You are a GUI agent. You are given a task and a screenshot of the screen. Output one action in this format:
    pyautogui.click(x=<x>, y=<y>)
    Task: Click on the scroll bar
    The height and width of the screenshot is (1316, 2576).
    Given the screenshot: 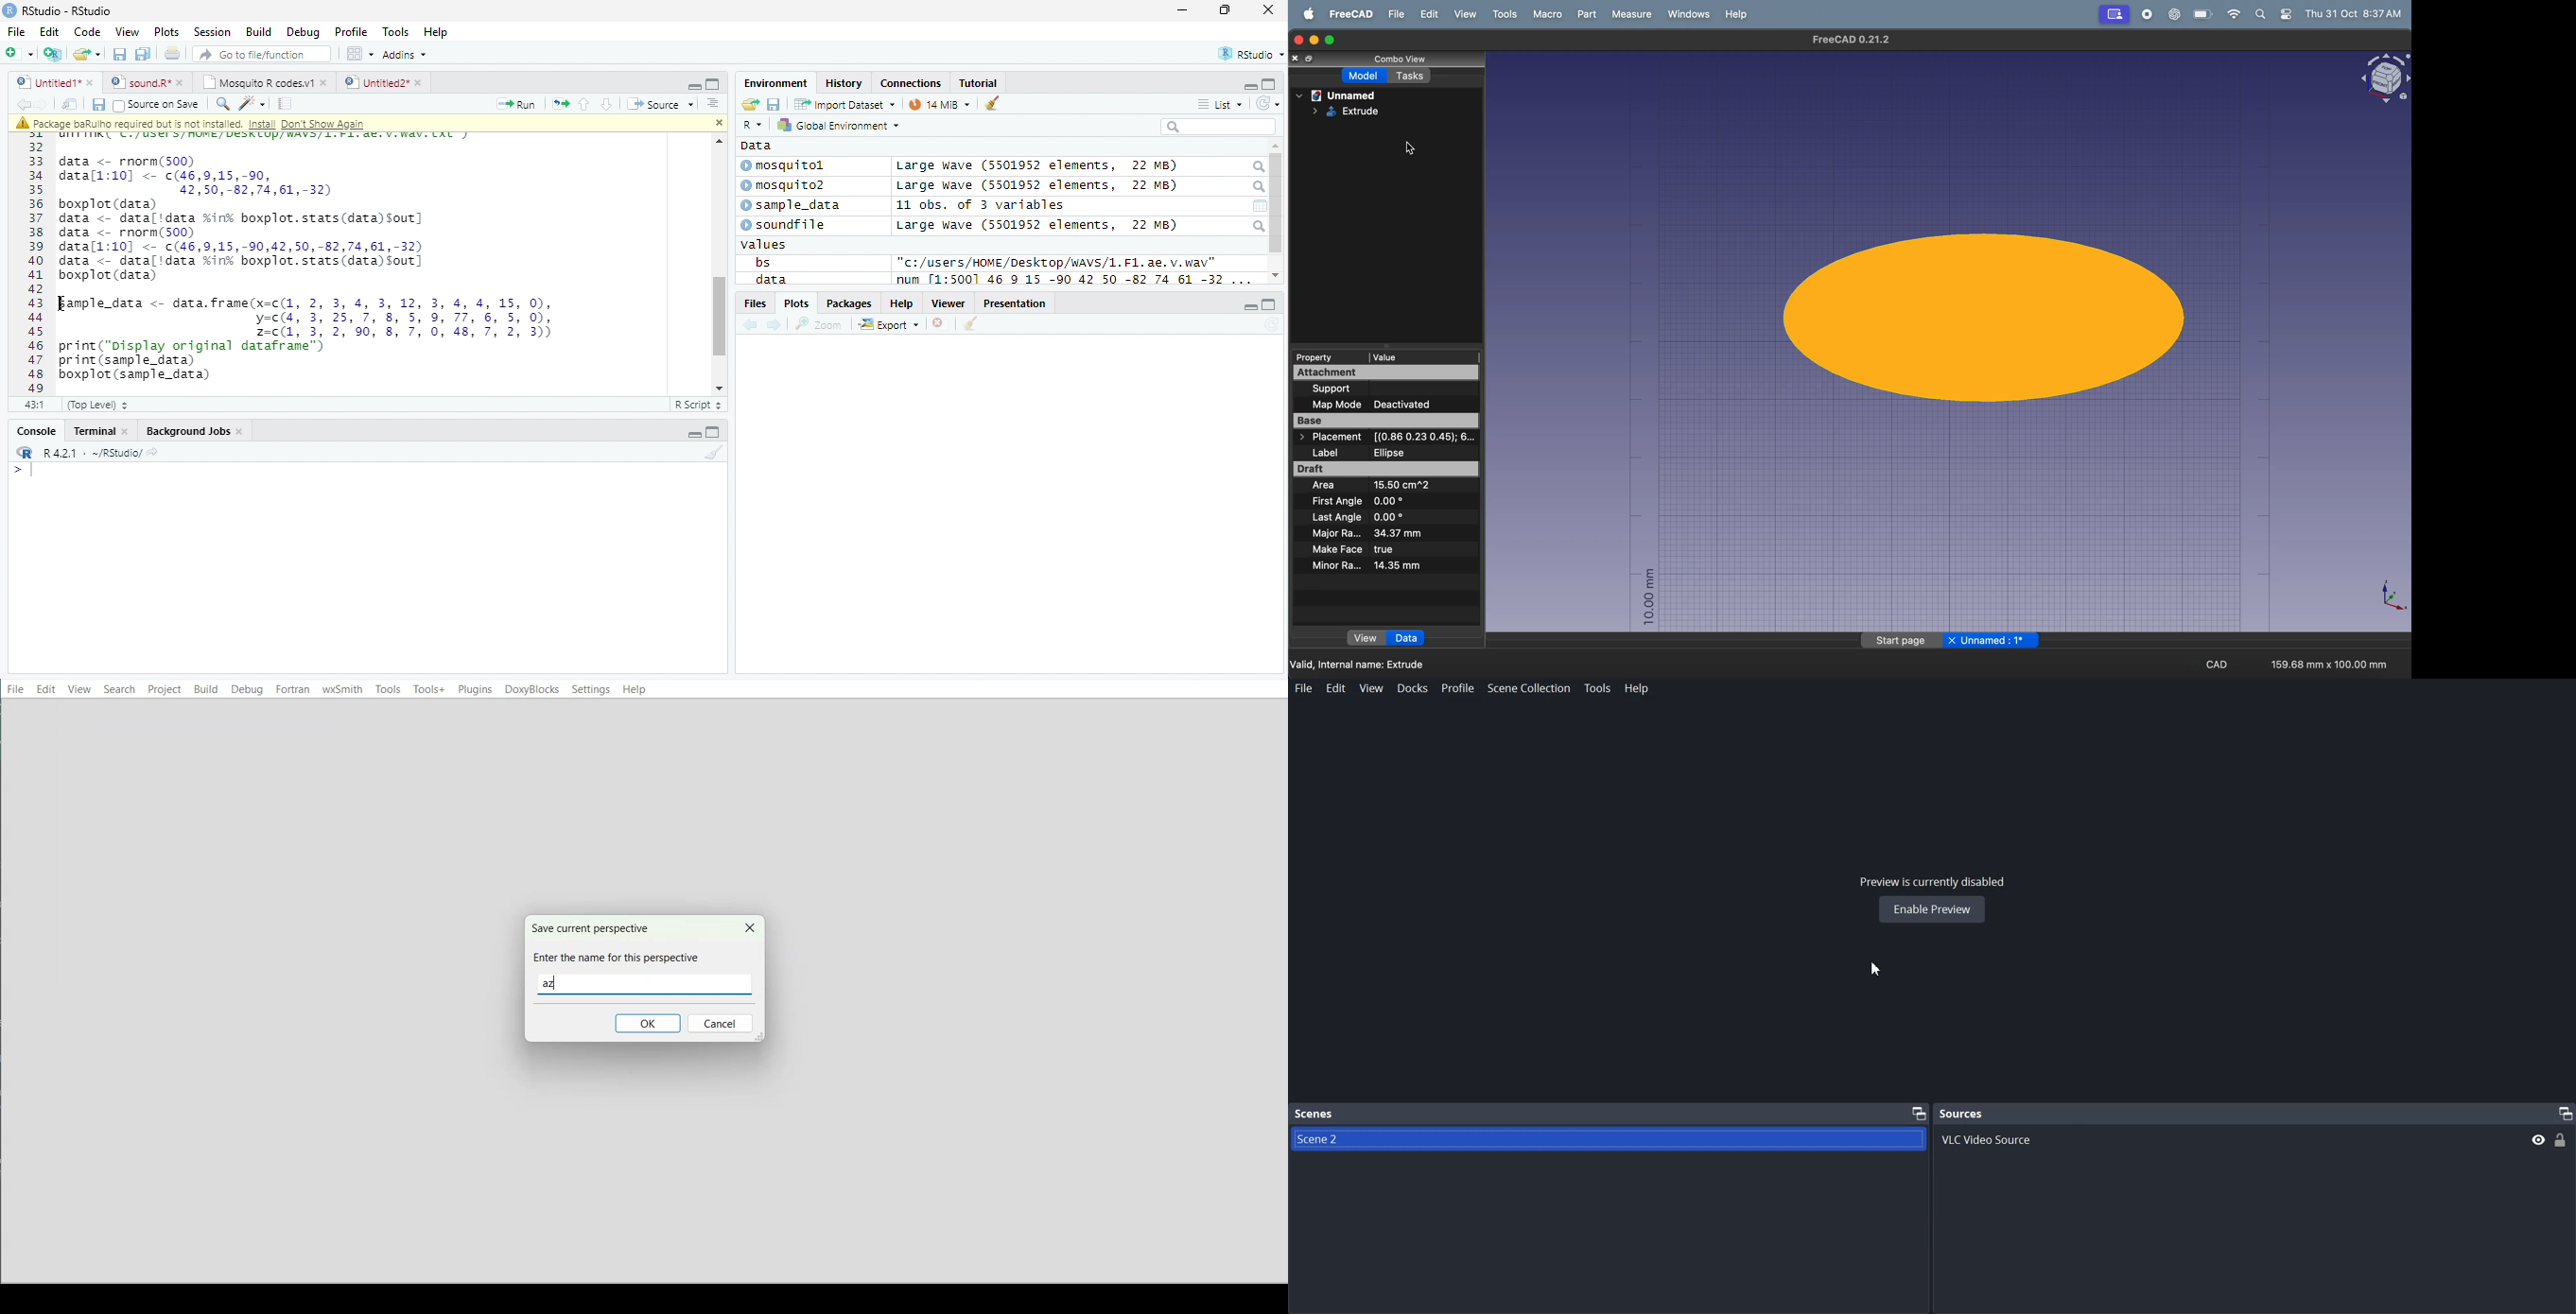 What is the action you would take?
    pyautogui.click(x=1277, y=203)
    